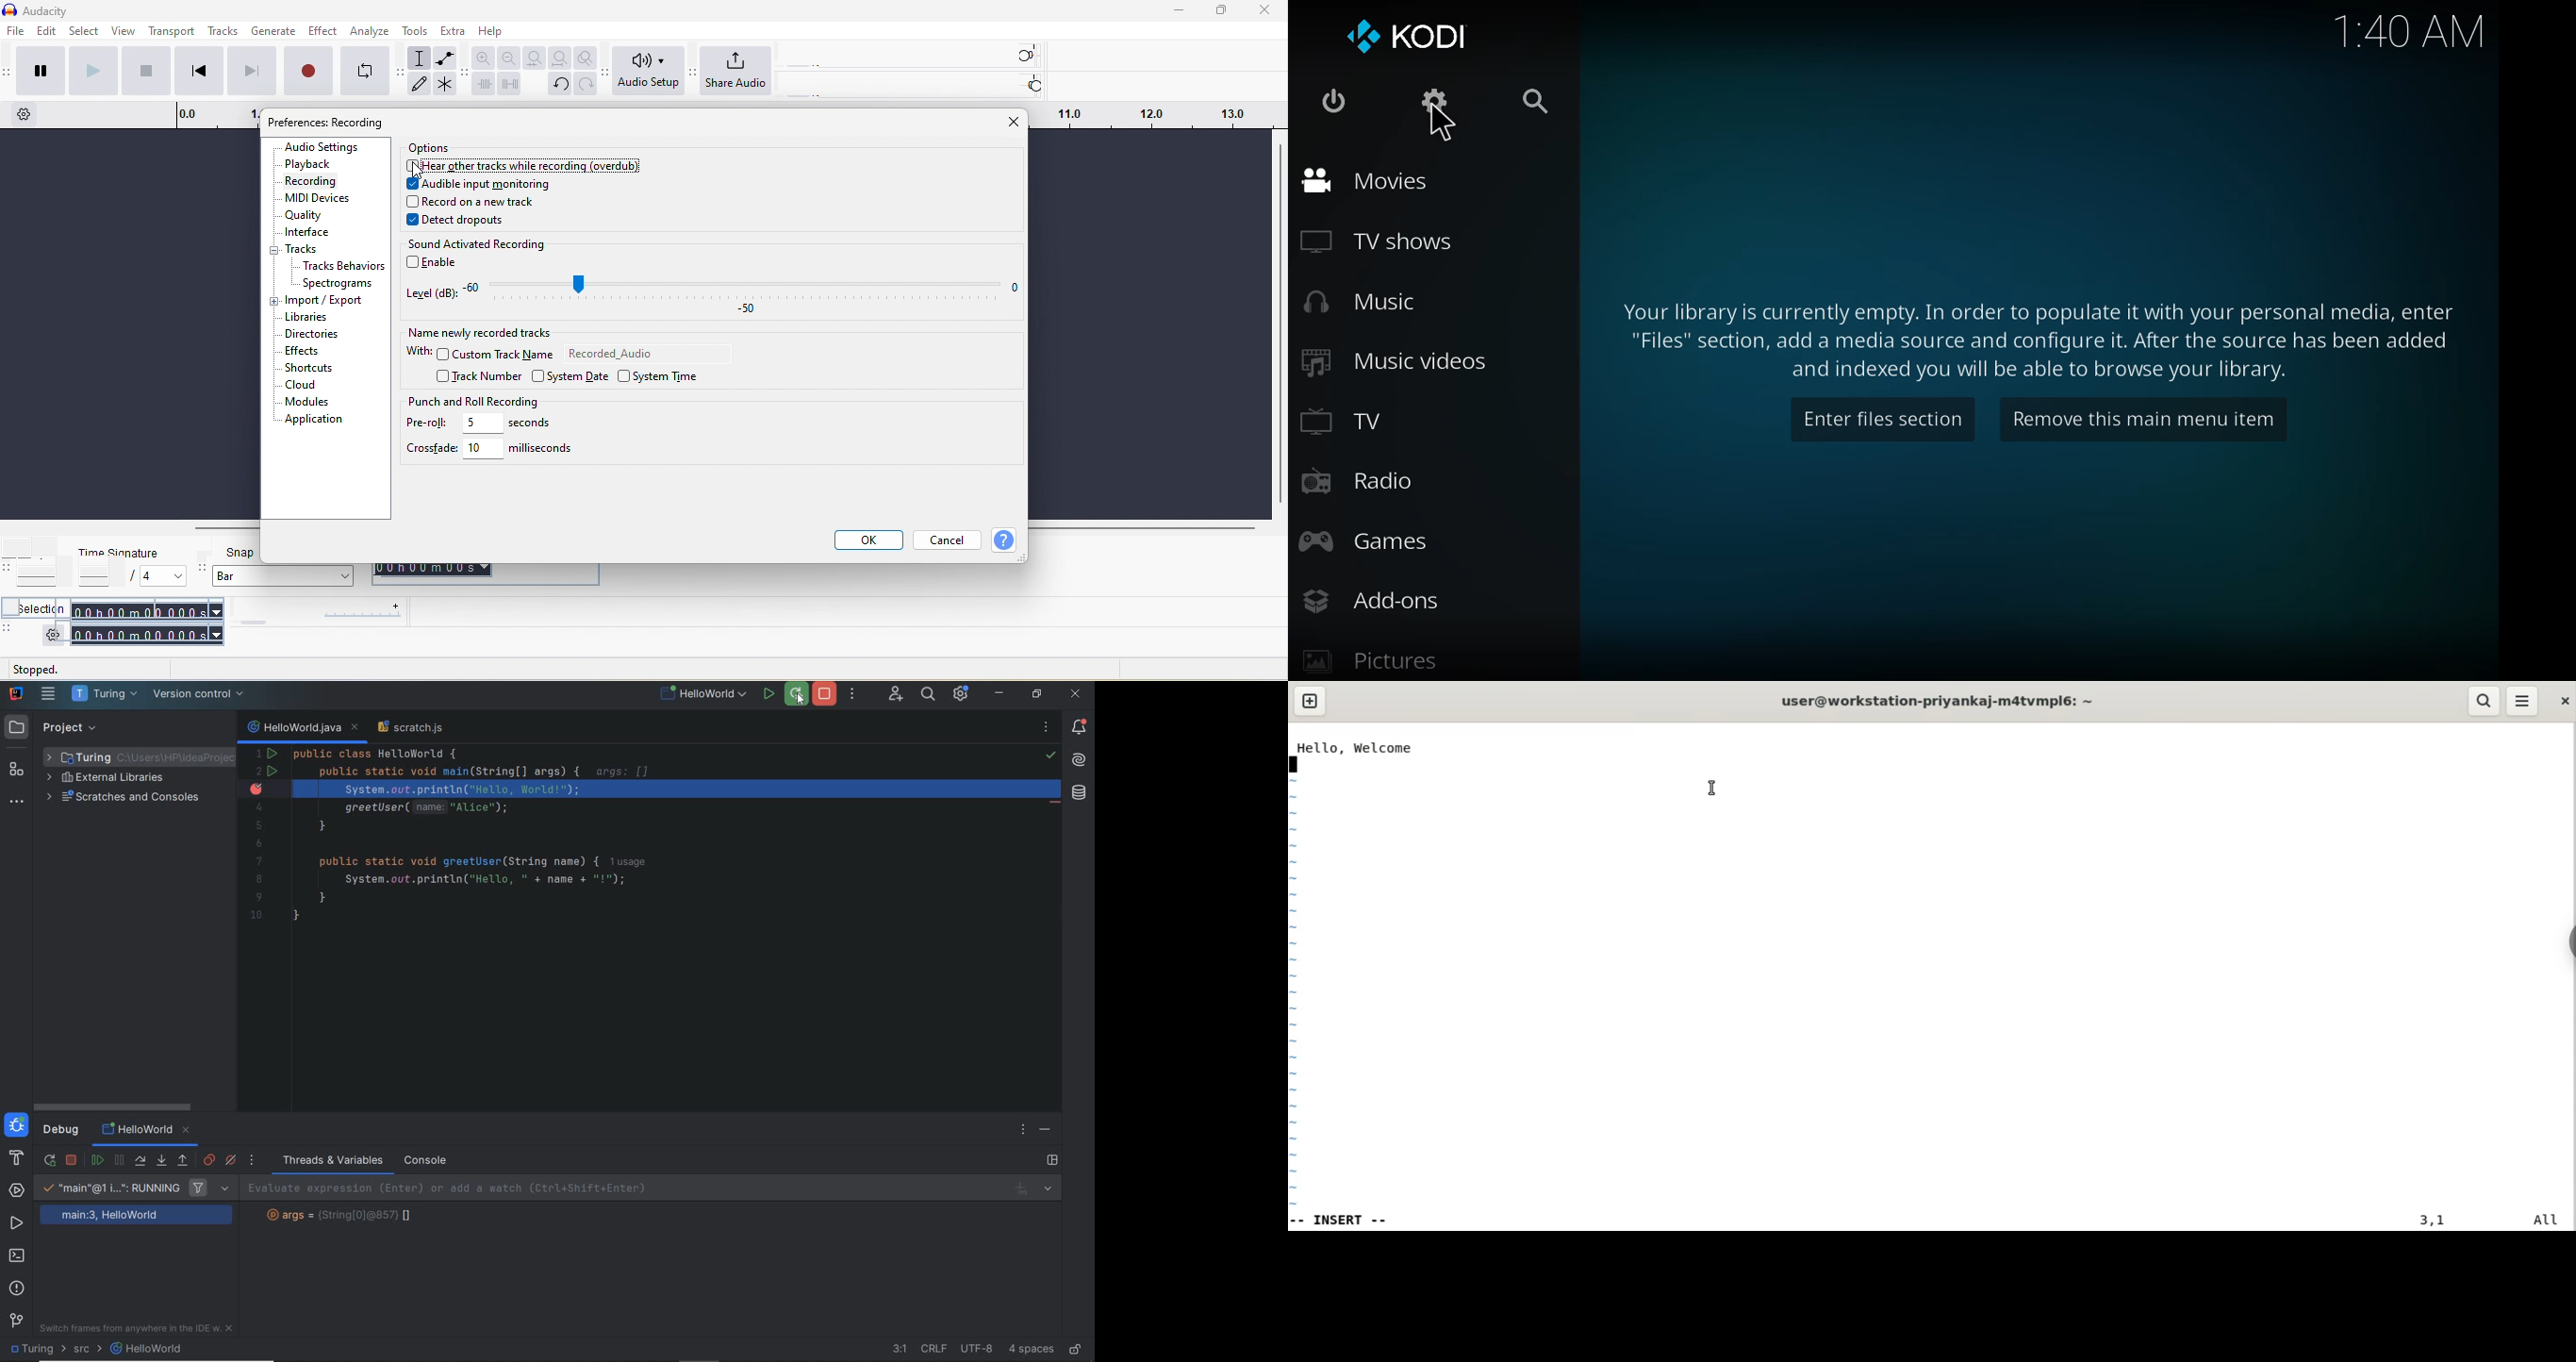 Image resolution: width=2576 pixels, height=1372 pixels. I want to click on directories, so click(320, 335).